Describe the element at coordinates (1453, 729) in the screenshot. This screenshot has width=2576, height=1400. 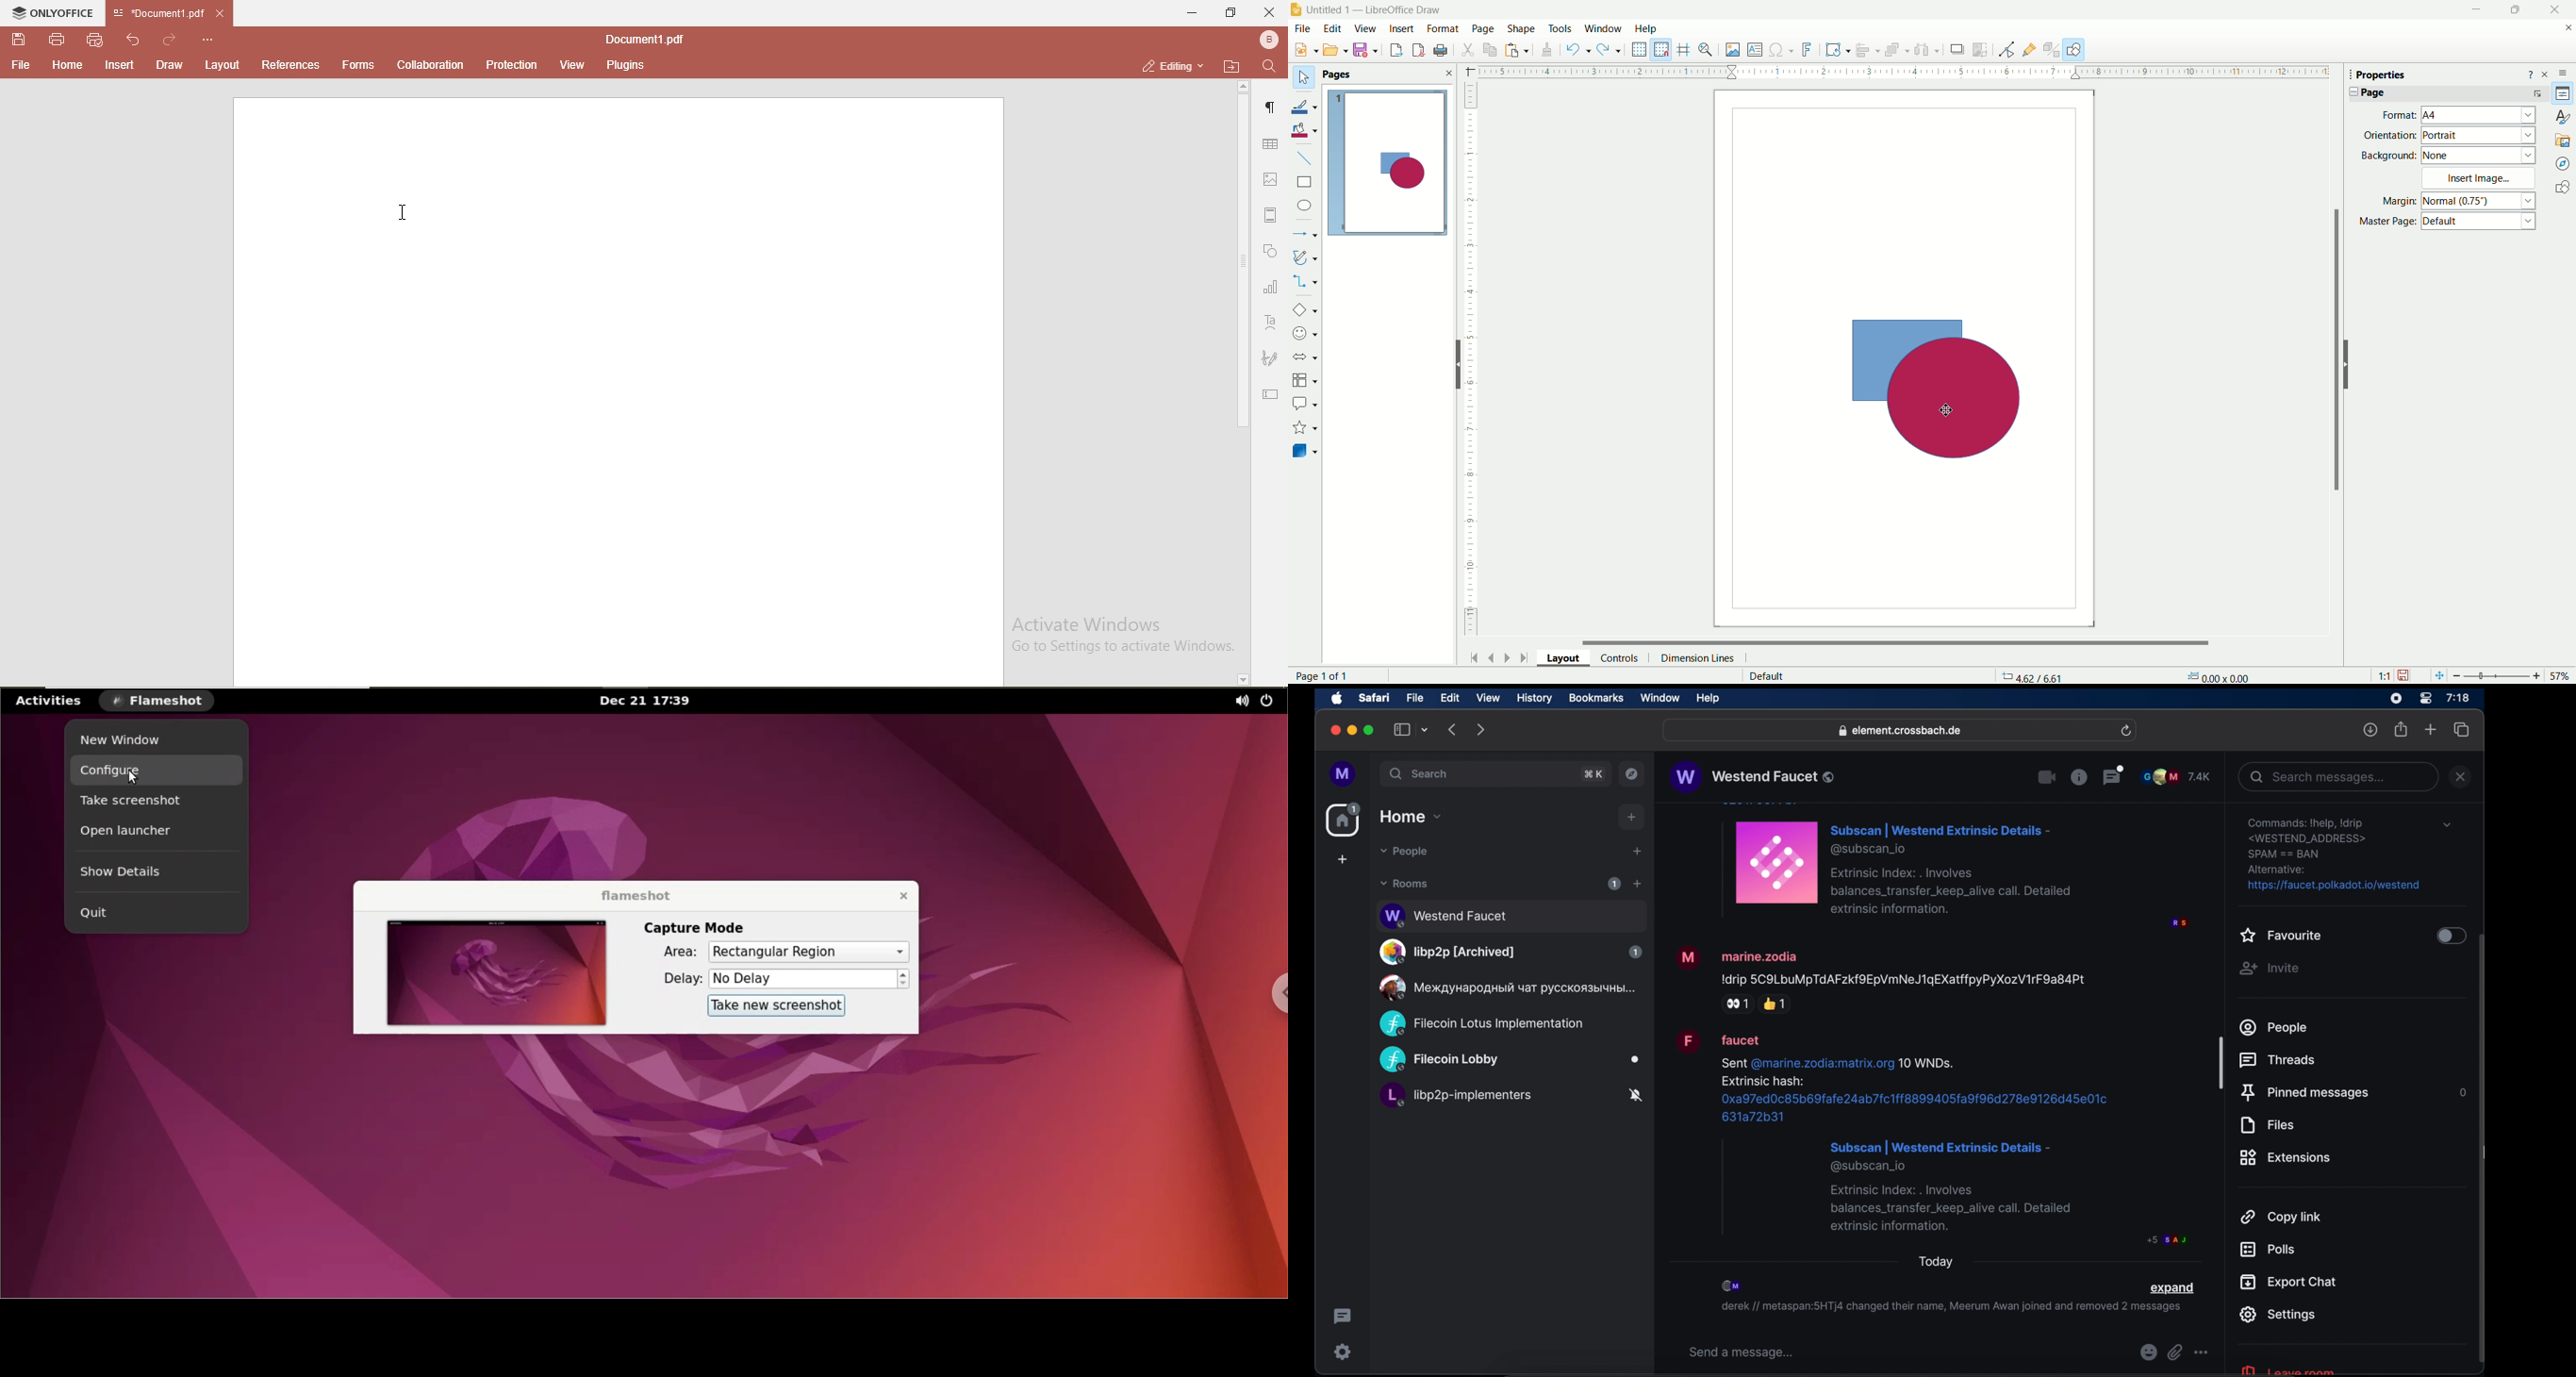
I see `backward` at that location.